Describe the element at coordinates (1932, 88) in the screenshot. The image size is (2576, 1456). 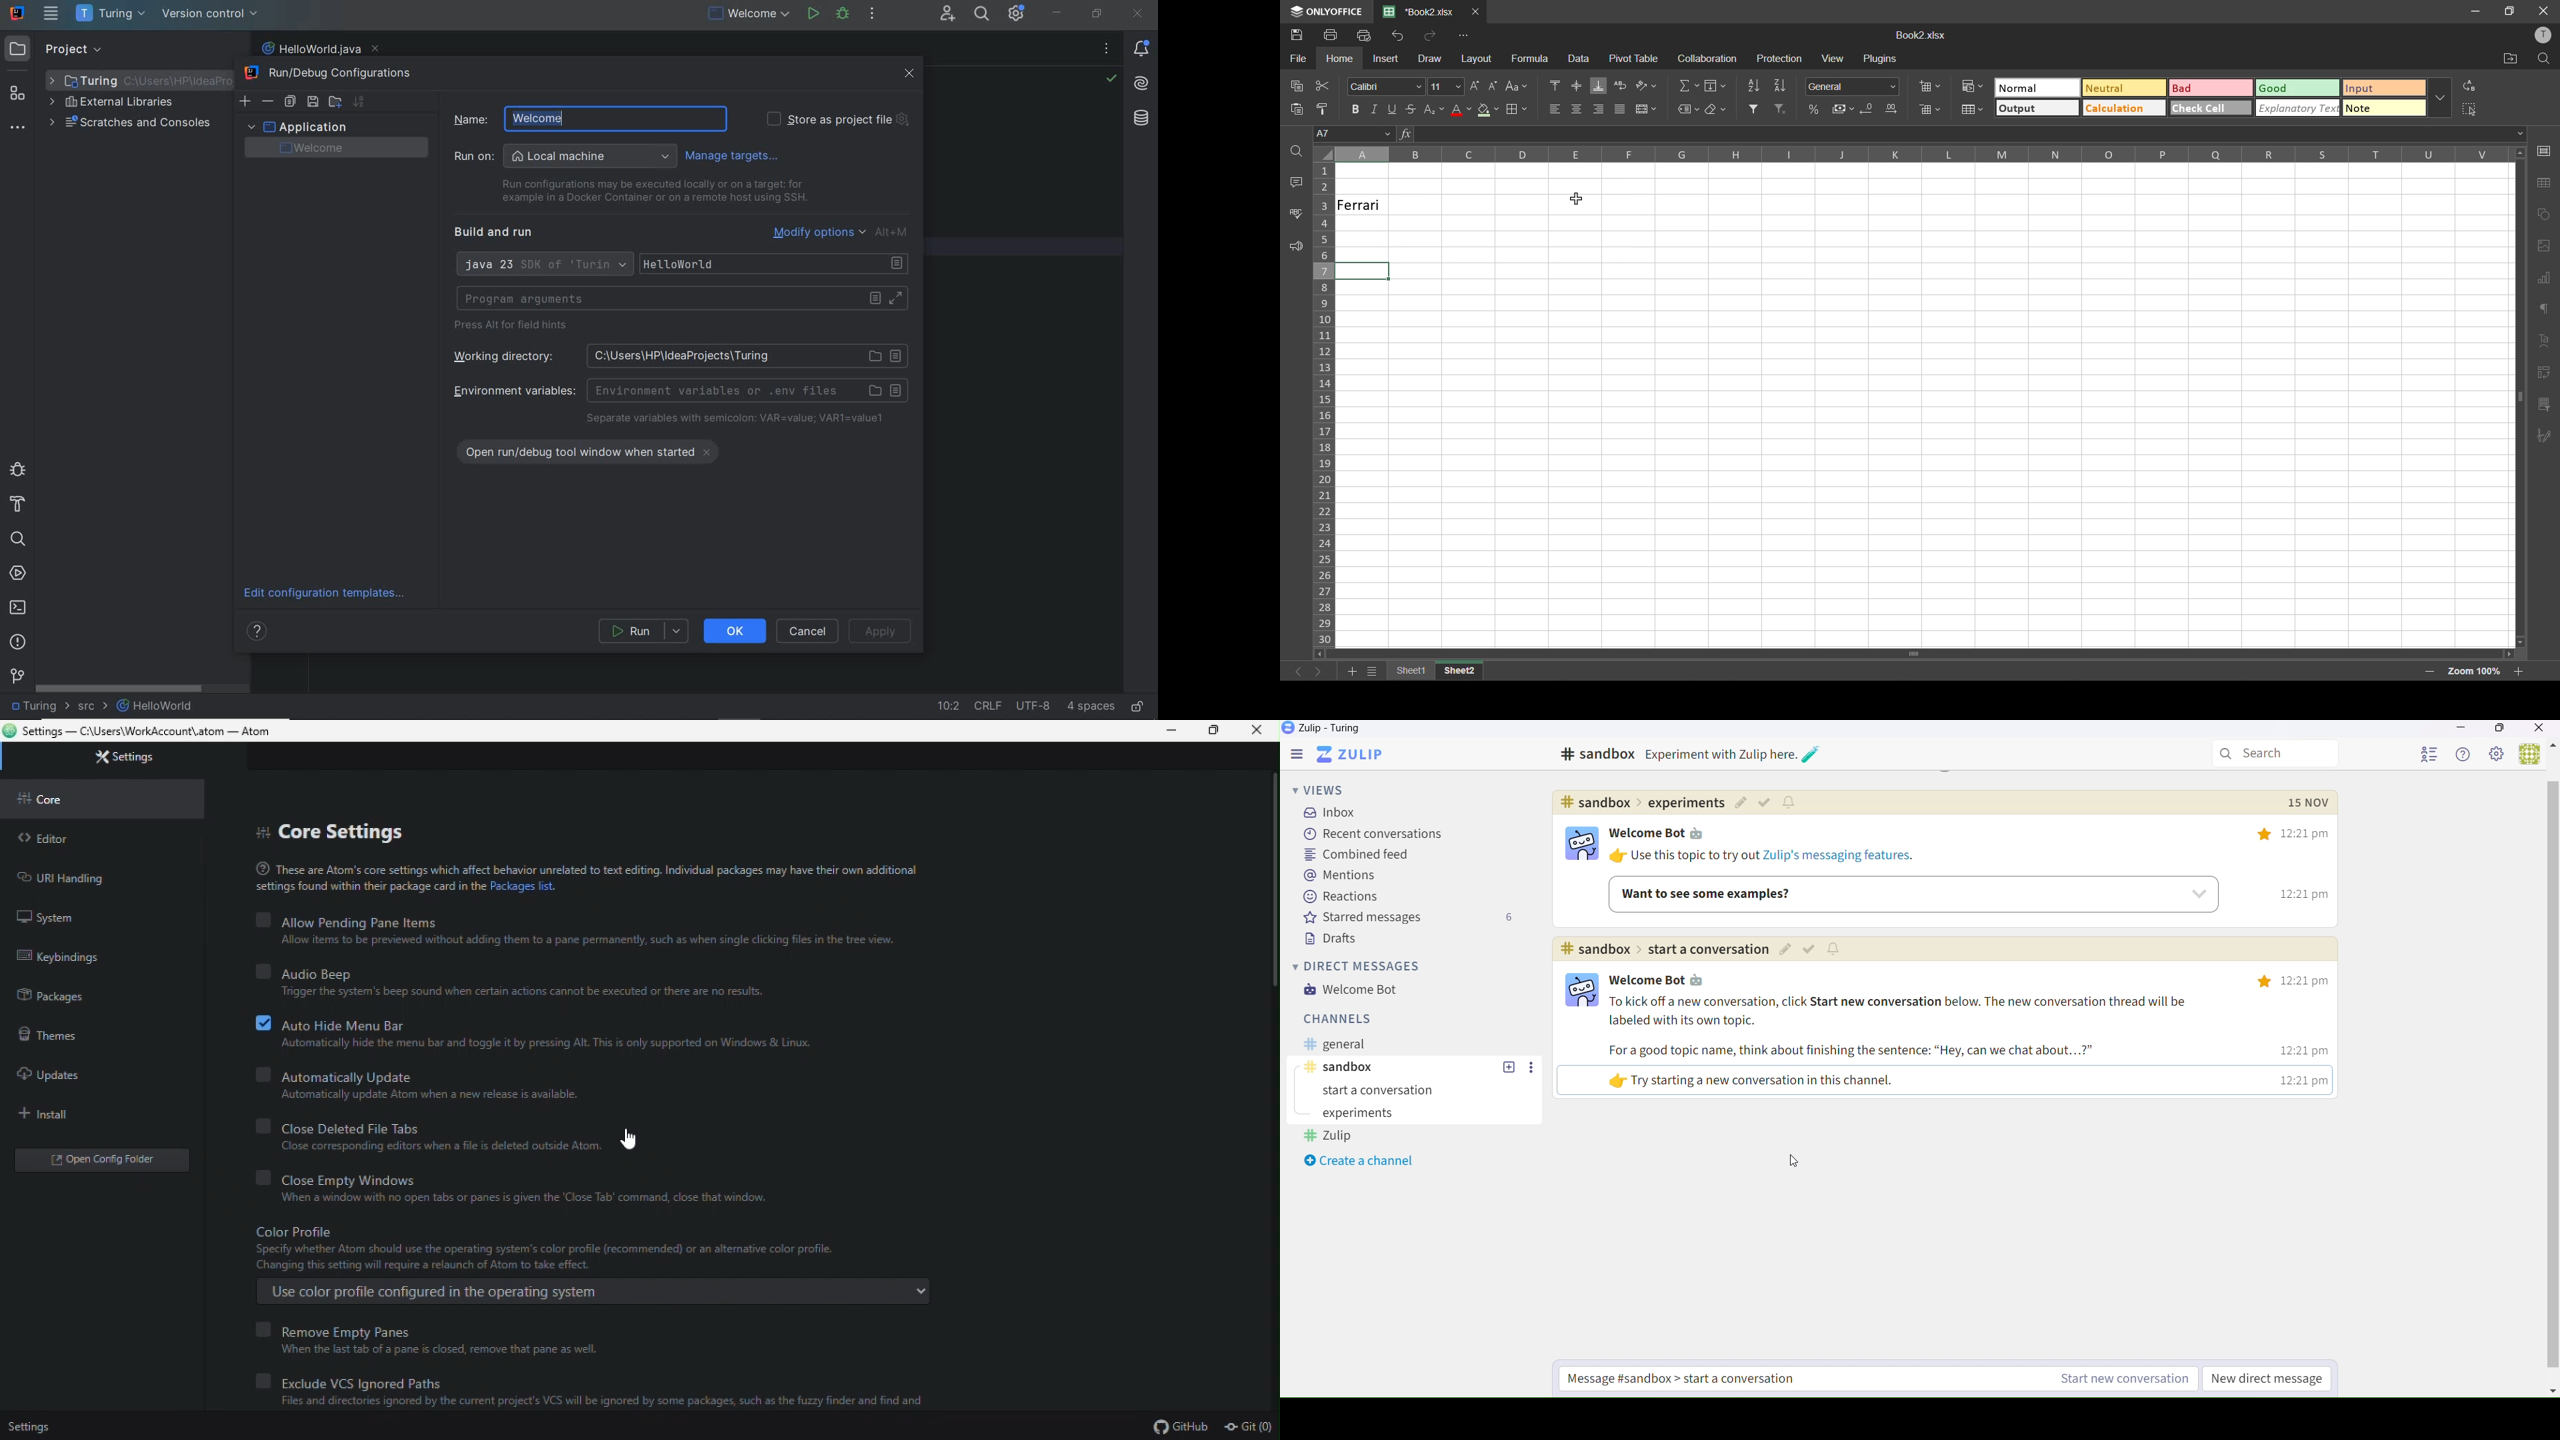
I see `insert cells` at that location.